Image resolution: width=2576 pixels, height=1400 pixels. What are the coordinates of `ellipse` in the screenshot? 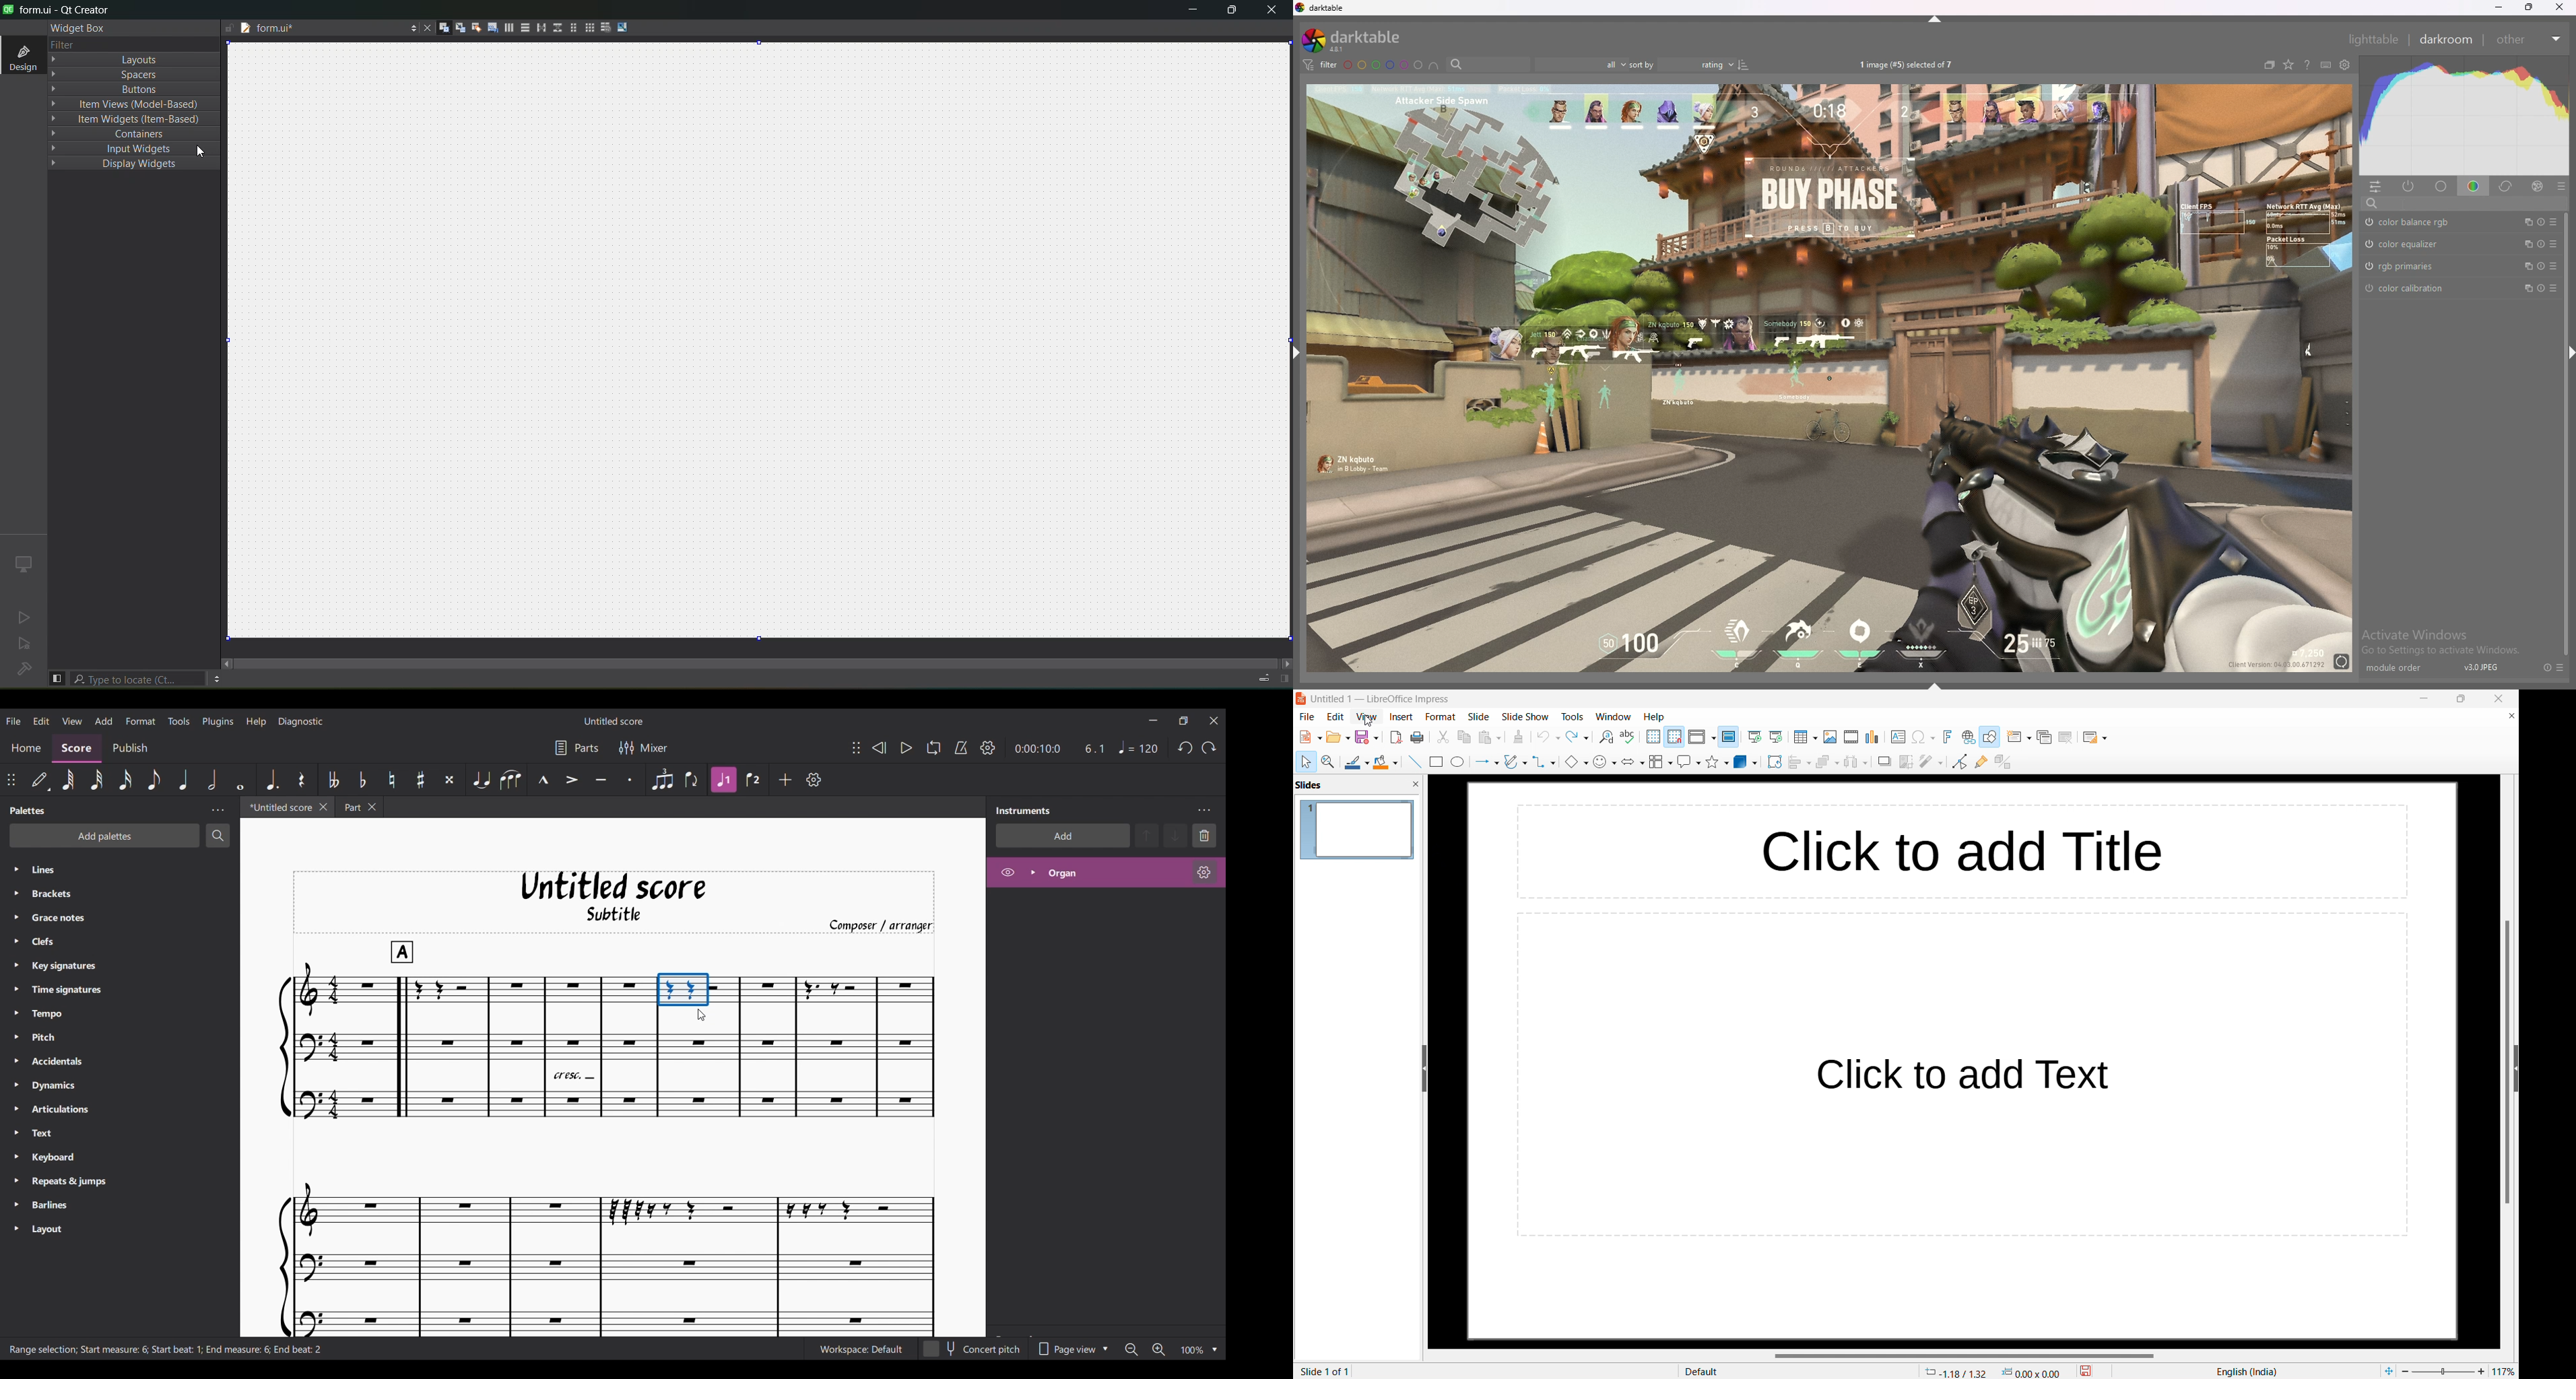 It's located at (1458, 761).